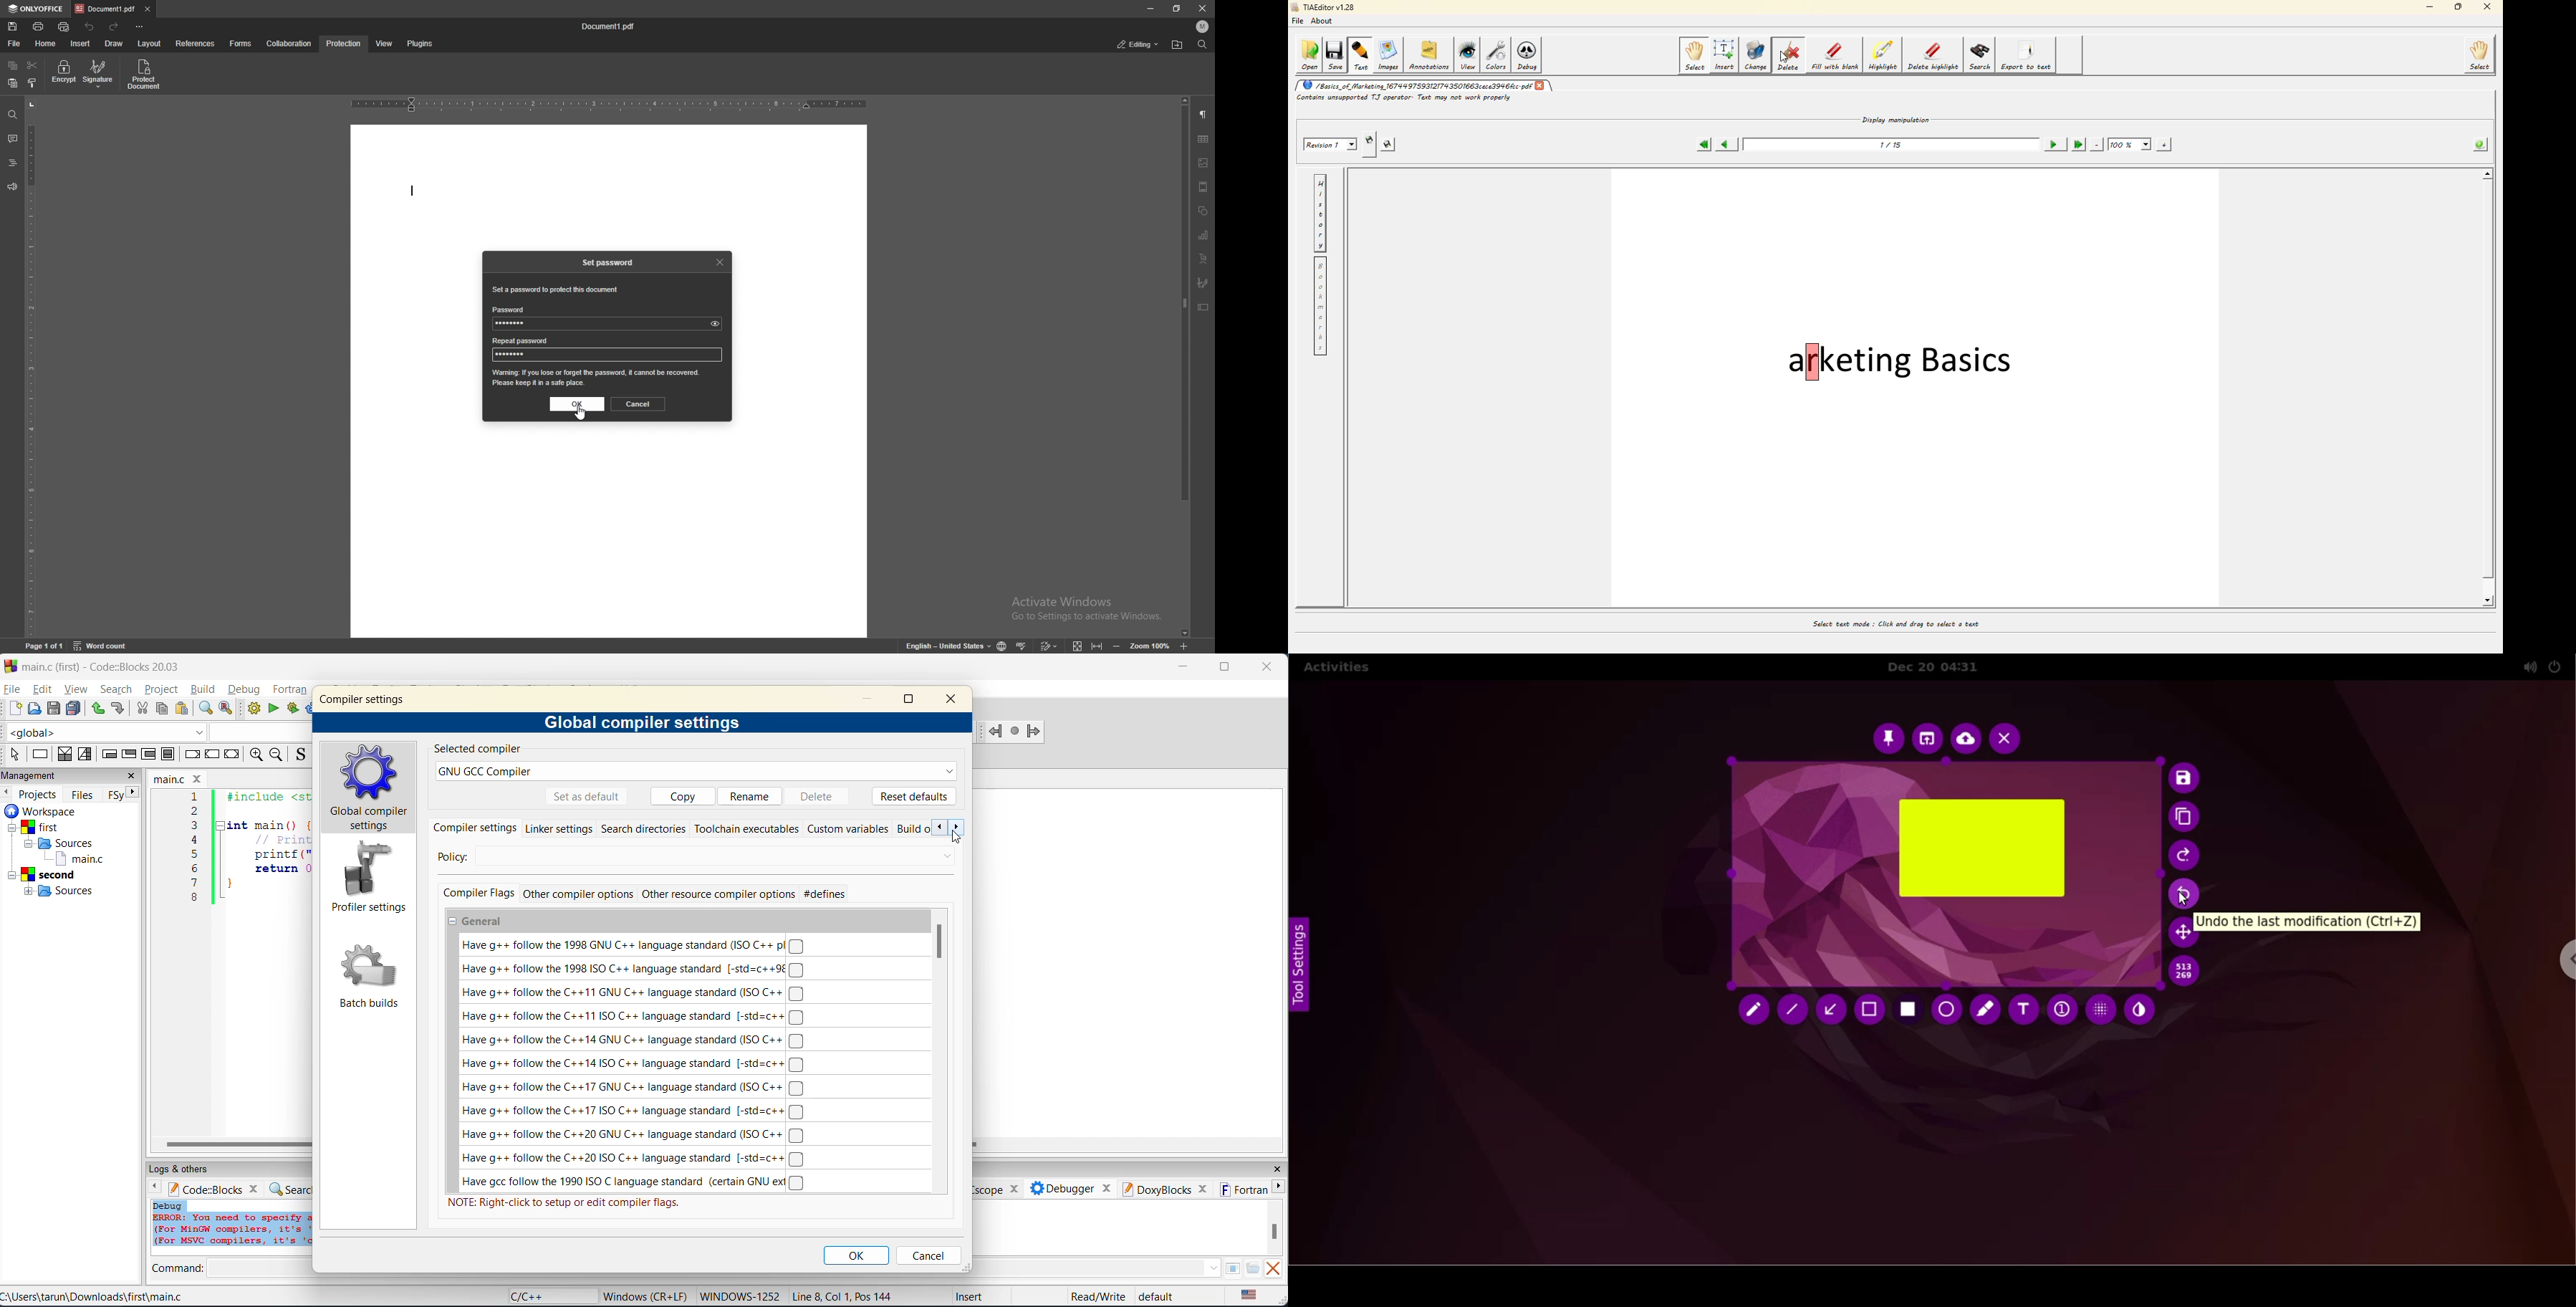 This screenshot has width=2576, height=1316. I want to click on general, so click(479, 922).